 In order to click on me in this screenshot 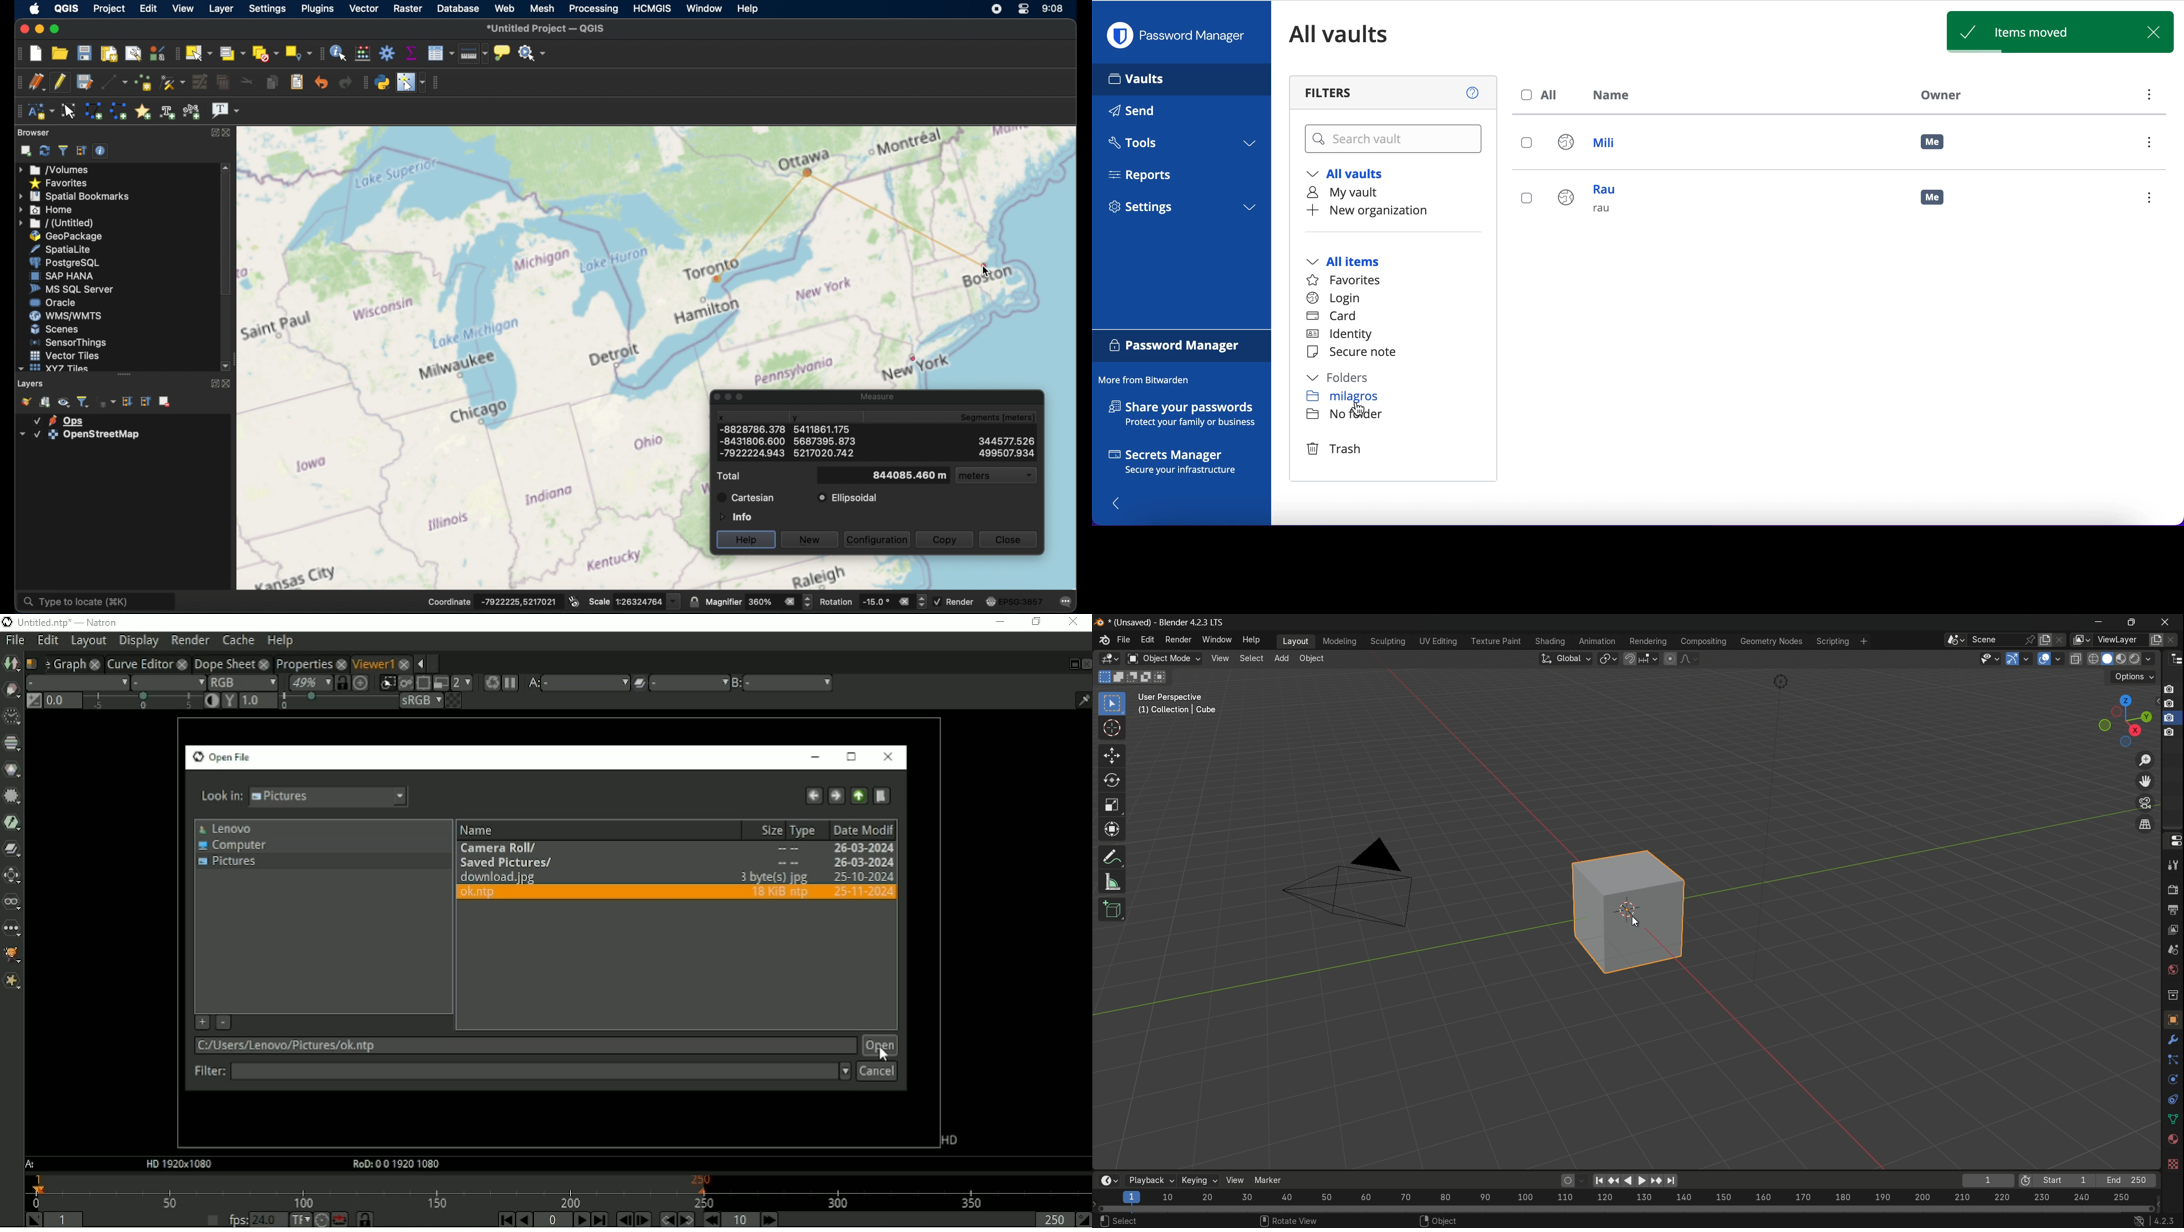, I will do `click(1939, 201)`.